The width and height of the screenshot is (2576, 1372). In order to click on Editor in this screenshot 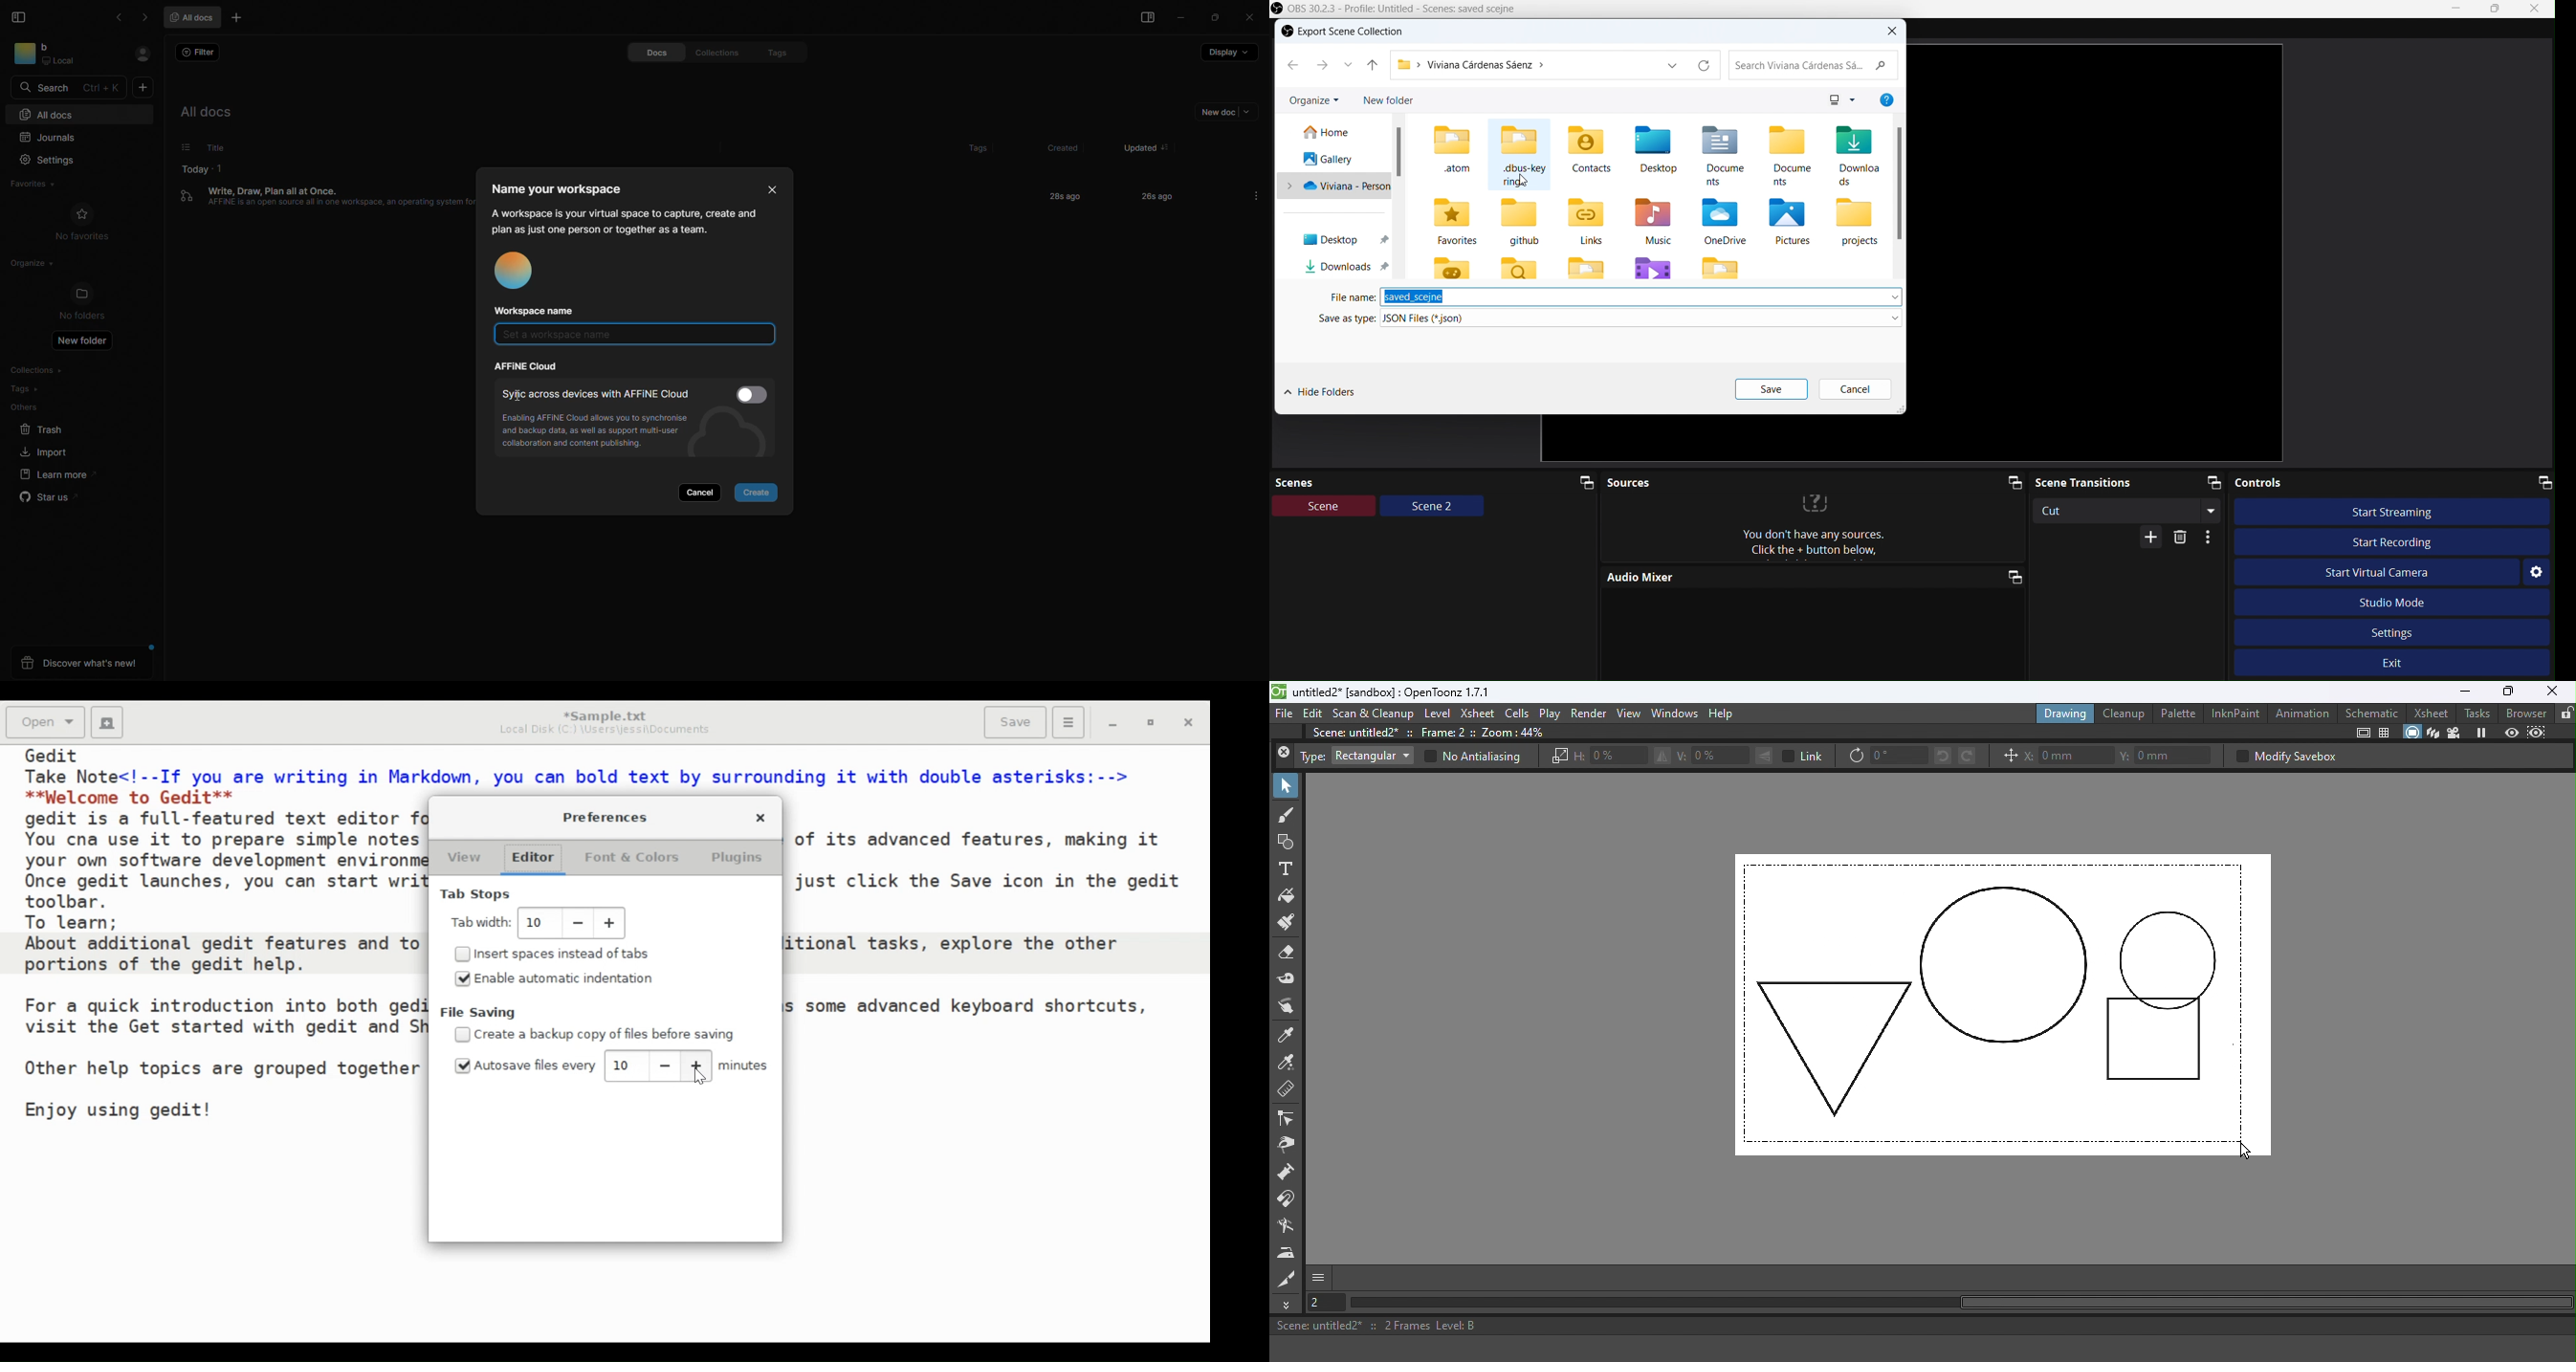, I will do `click(532, 859)`.